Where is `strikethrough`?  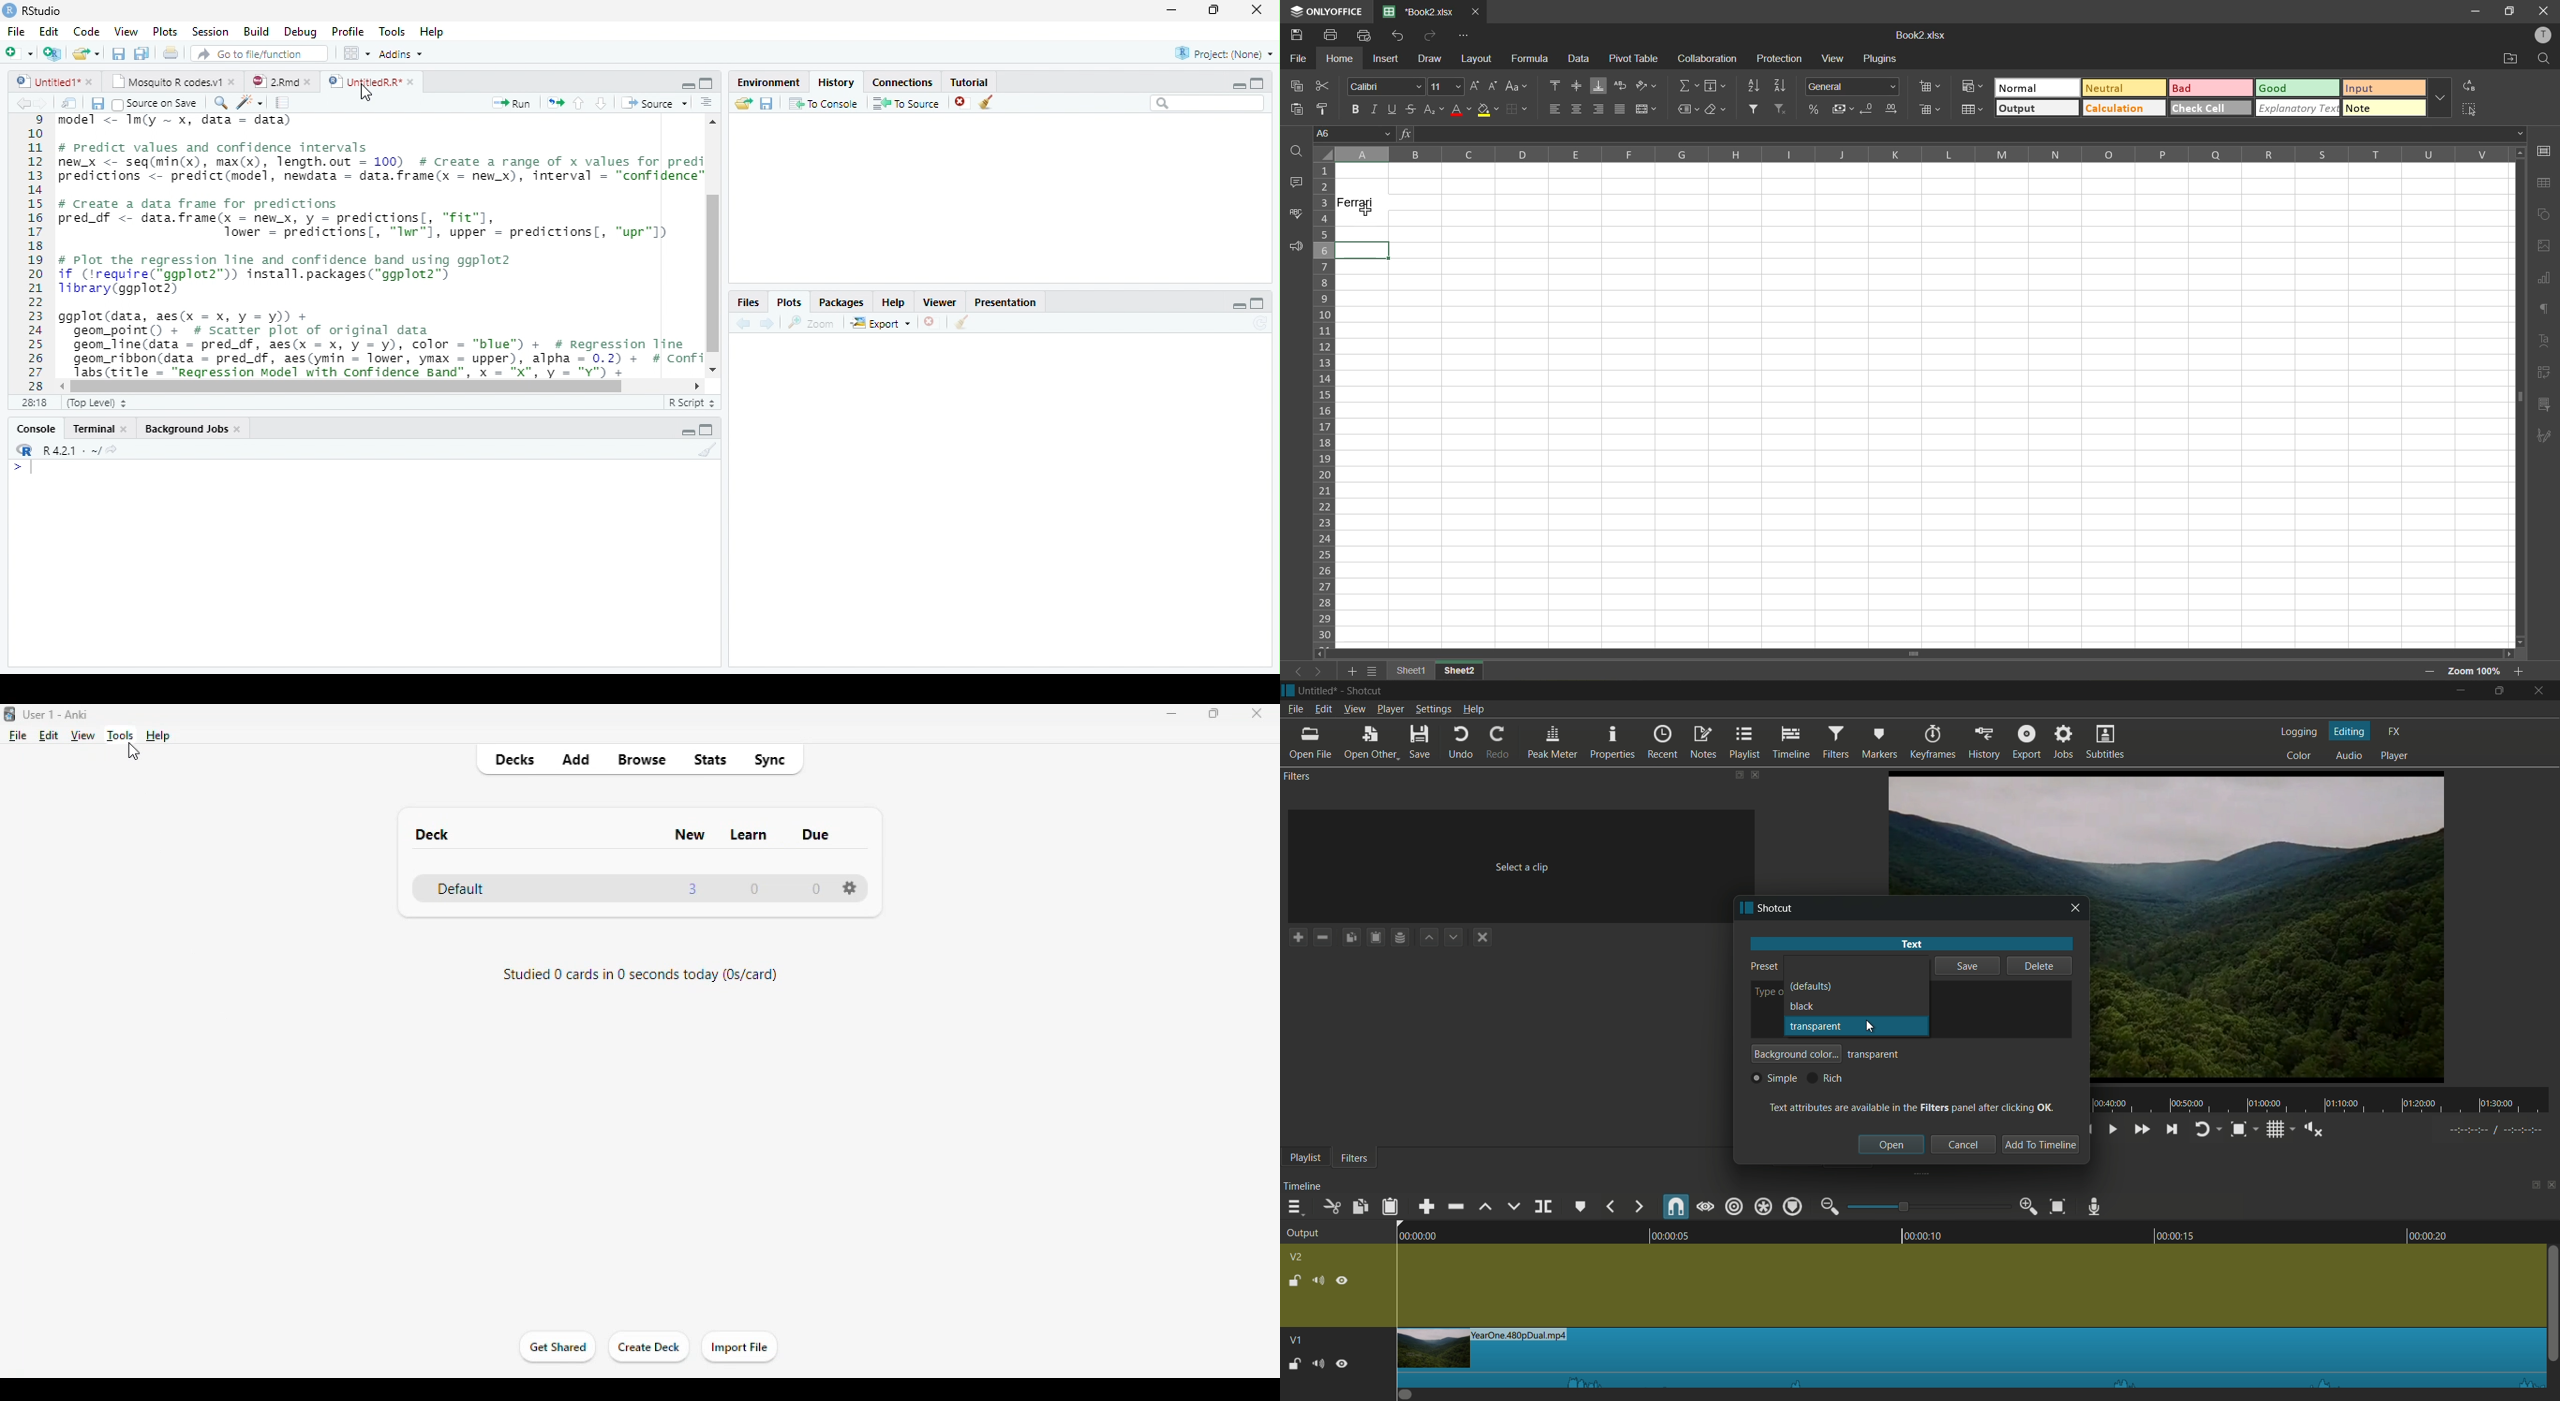 strikethrough is located at coordinates (1412, 109).